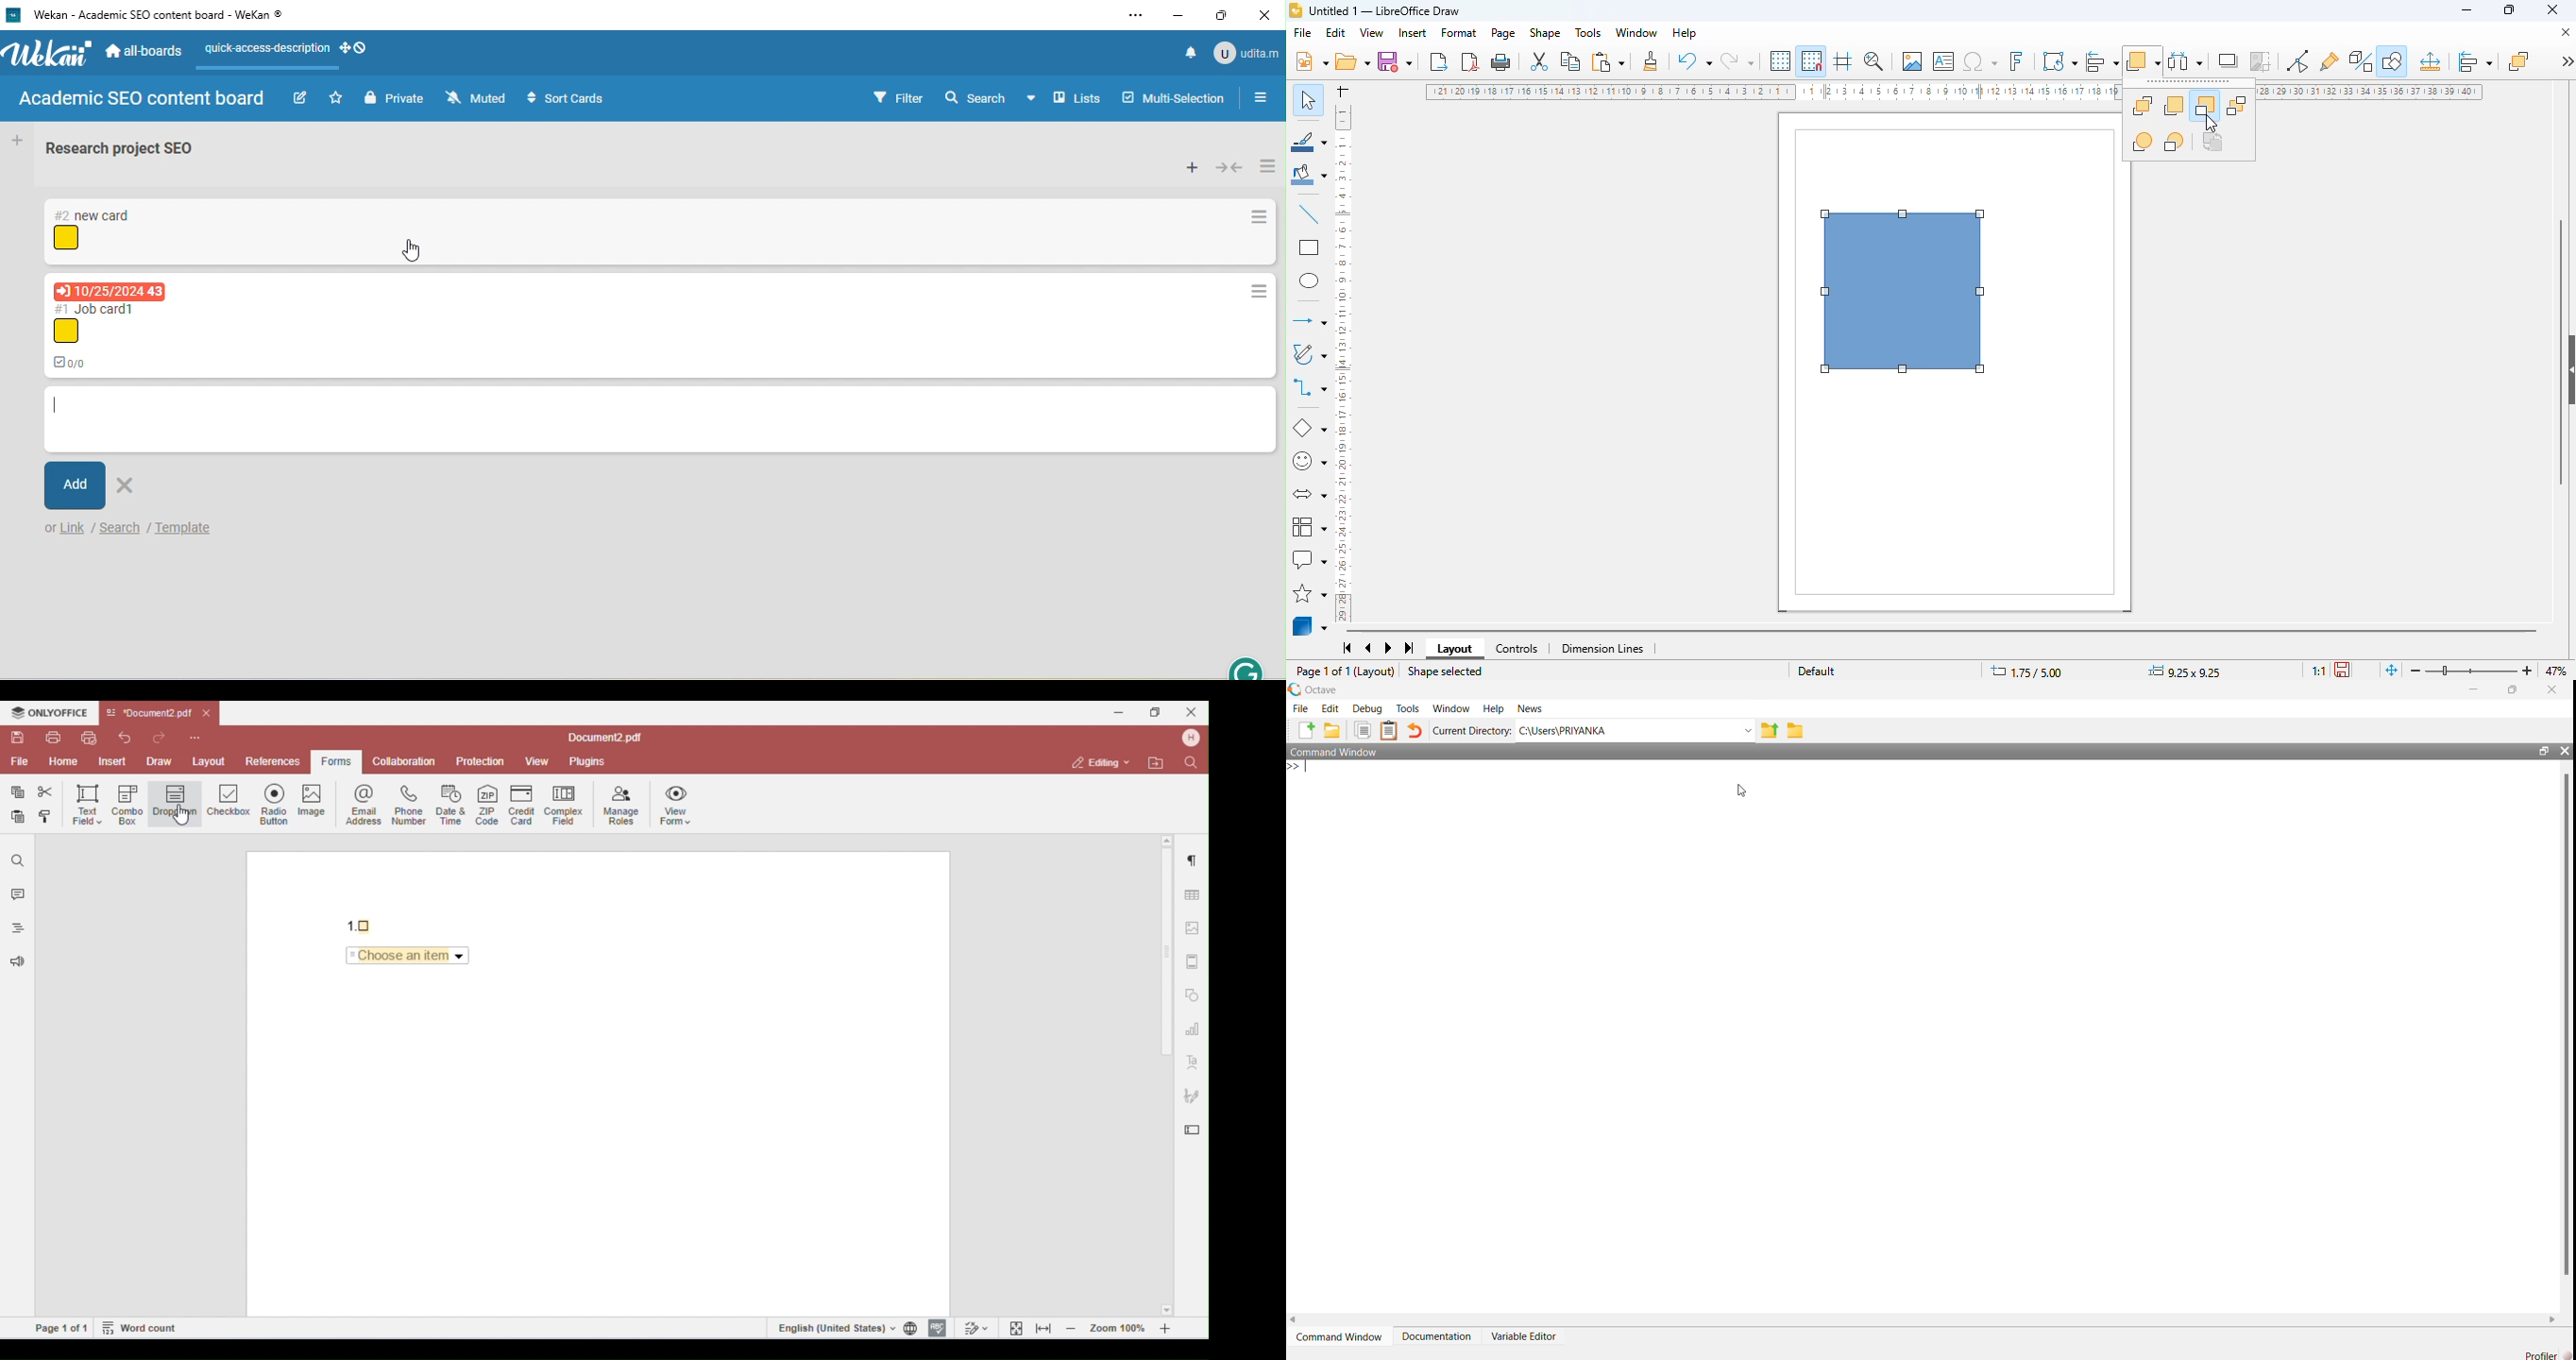  What do you see at coordinates (1686, 33) in the screenshot?
I see `help` at bounding box center [1686, 33].